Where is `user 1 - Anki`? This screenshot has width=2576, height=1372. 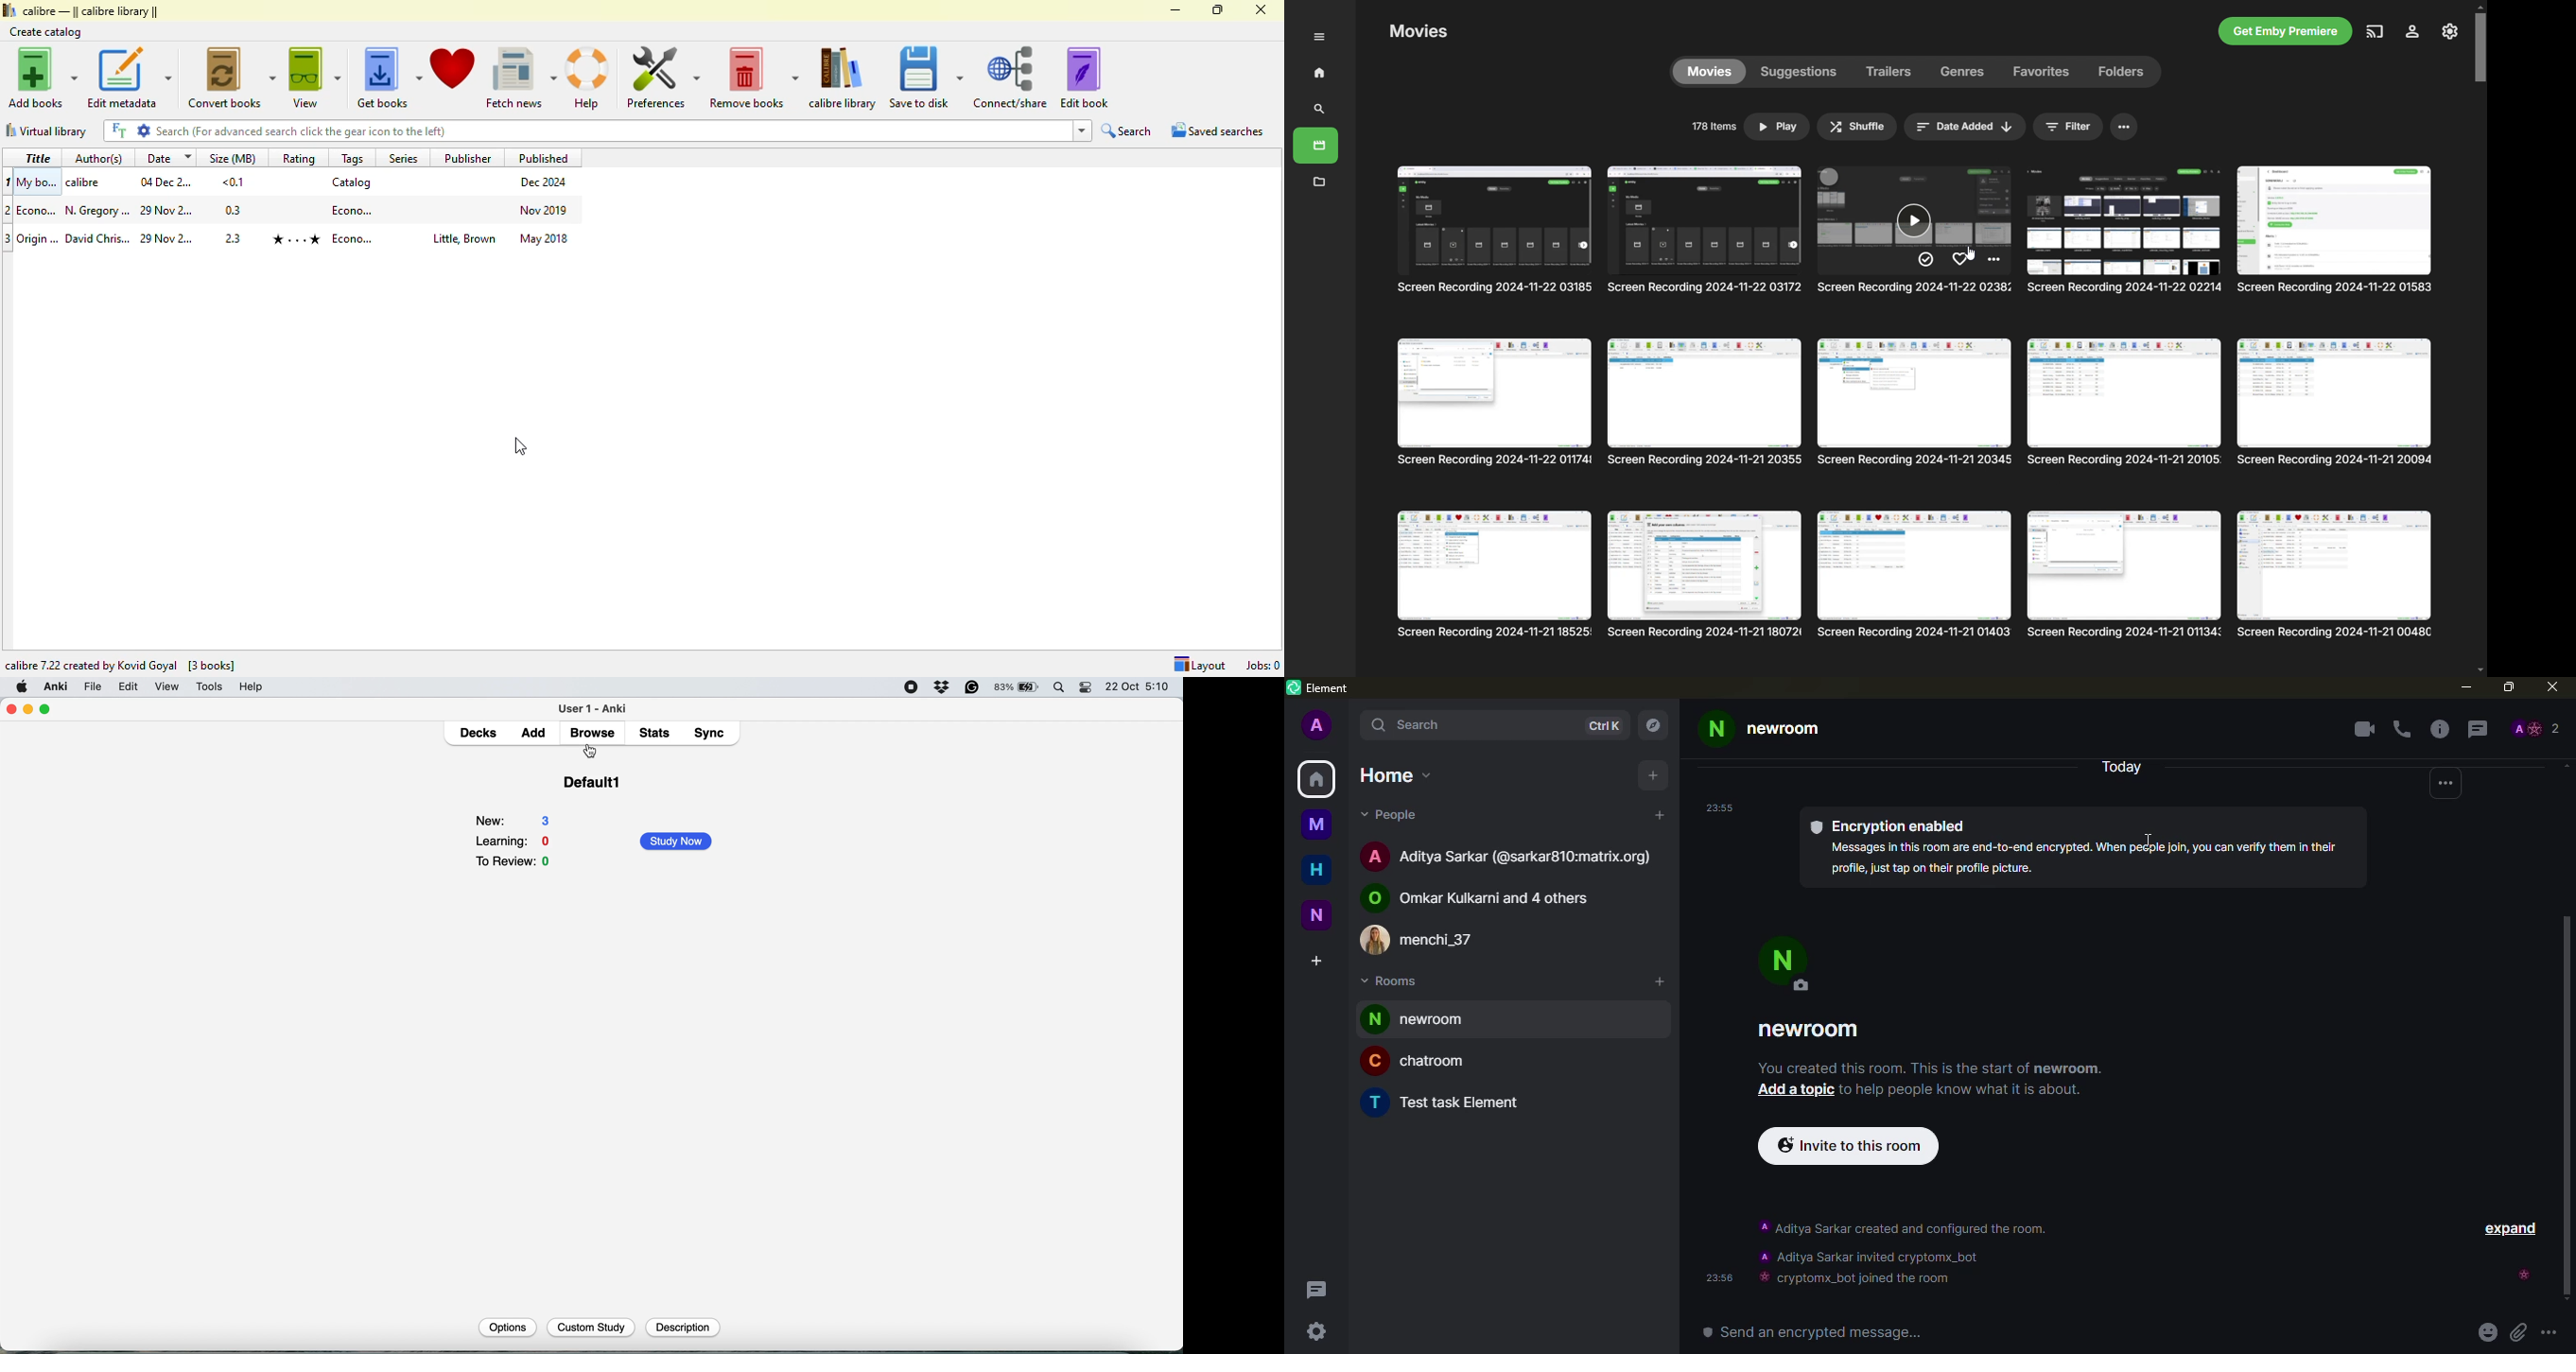
user 1 - Anki is located at coordinates (598, 707).